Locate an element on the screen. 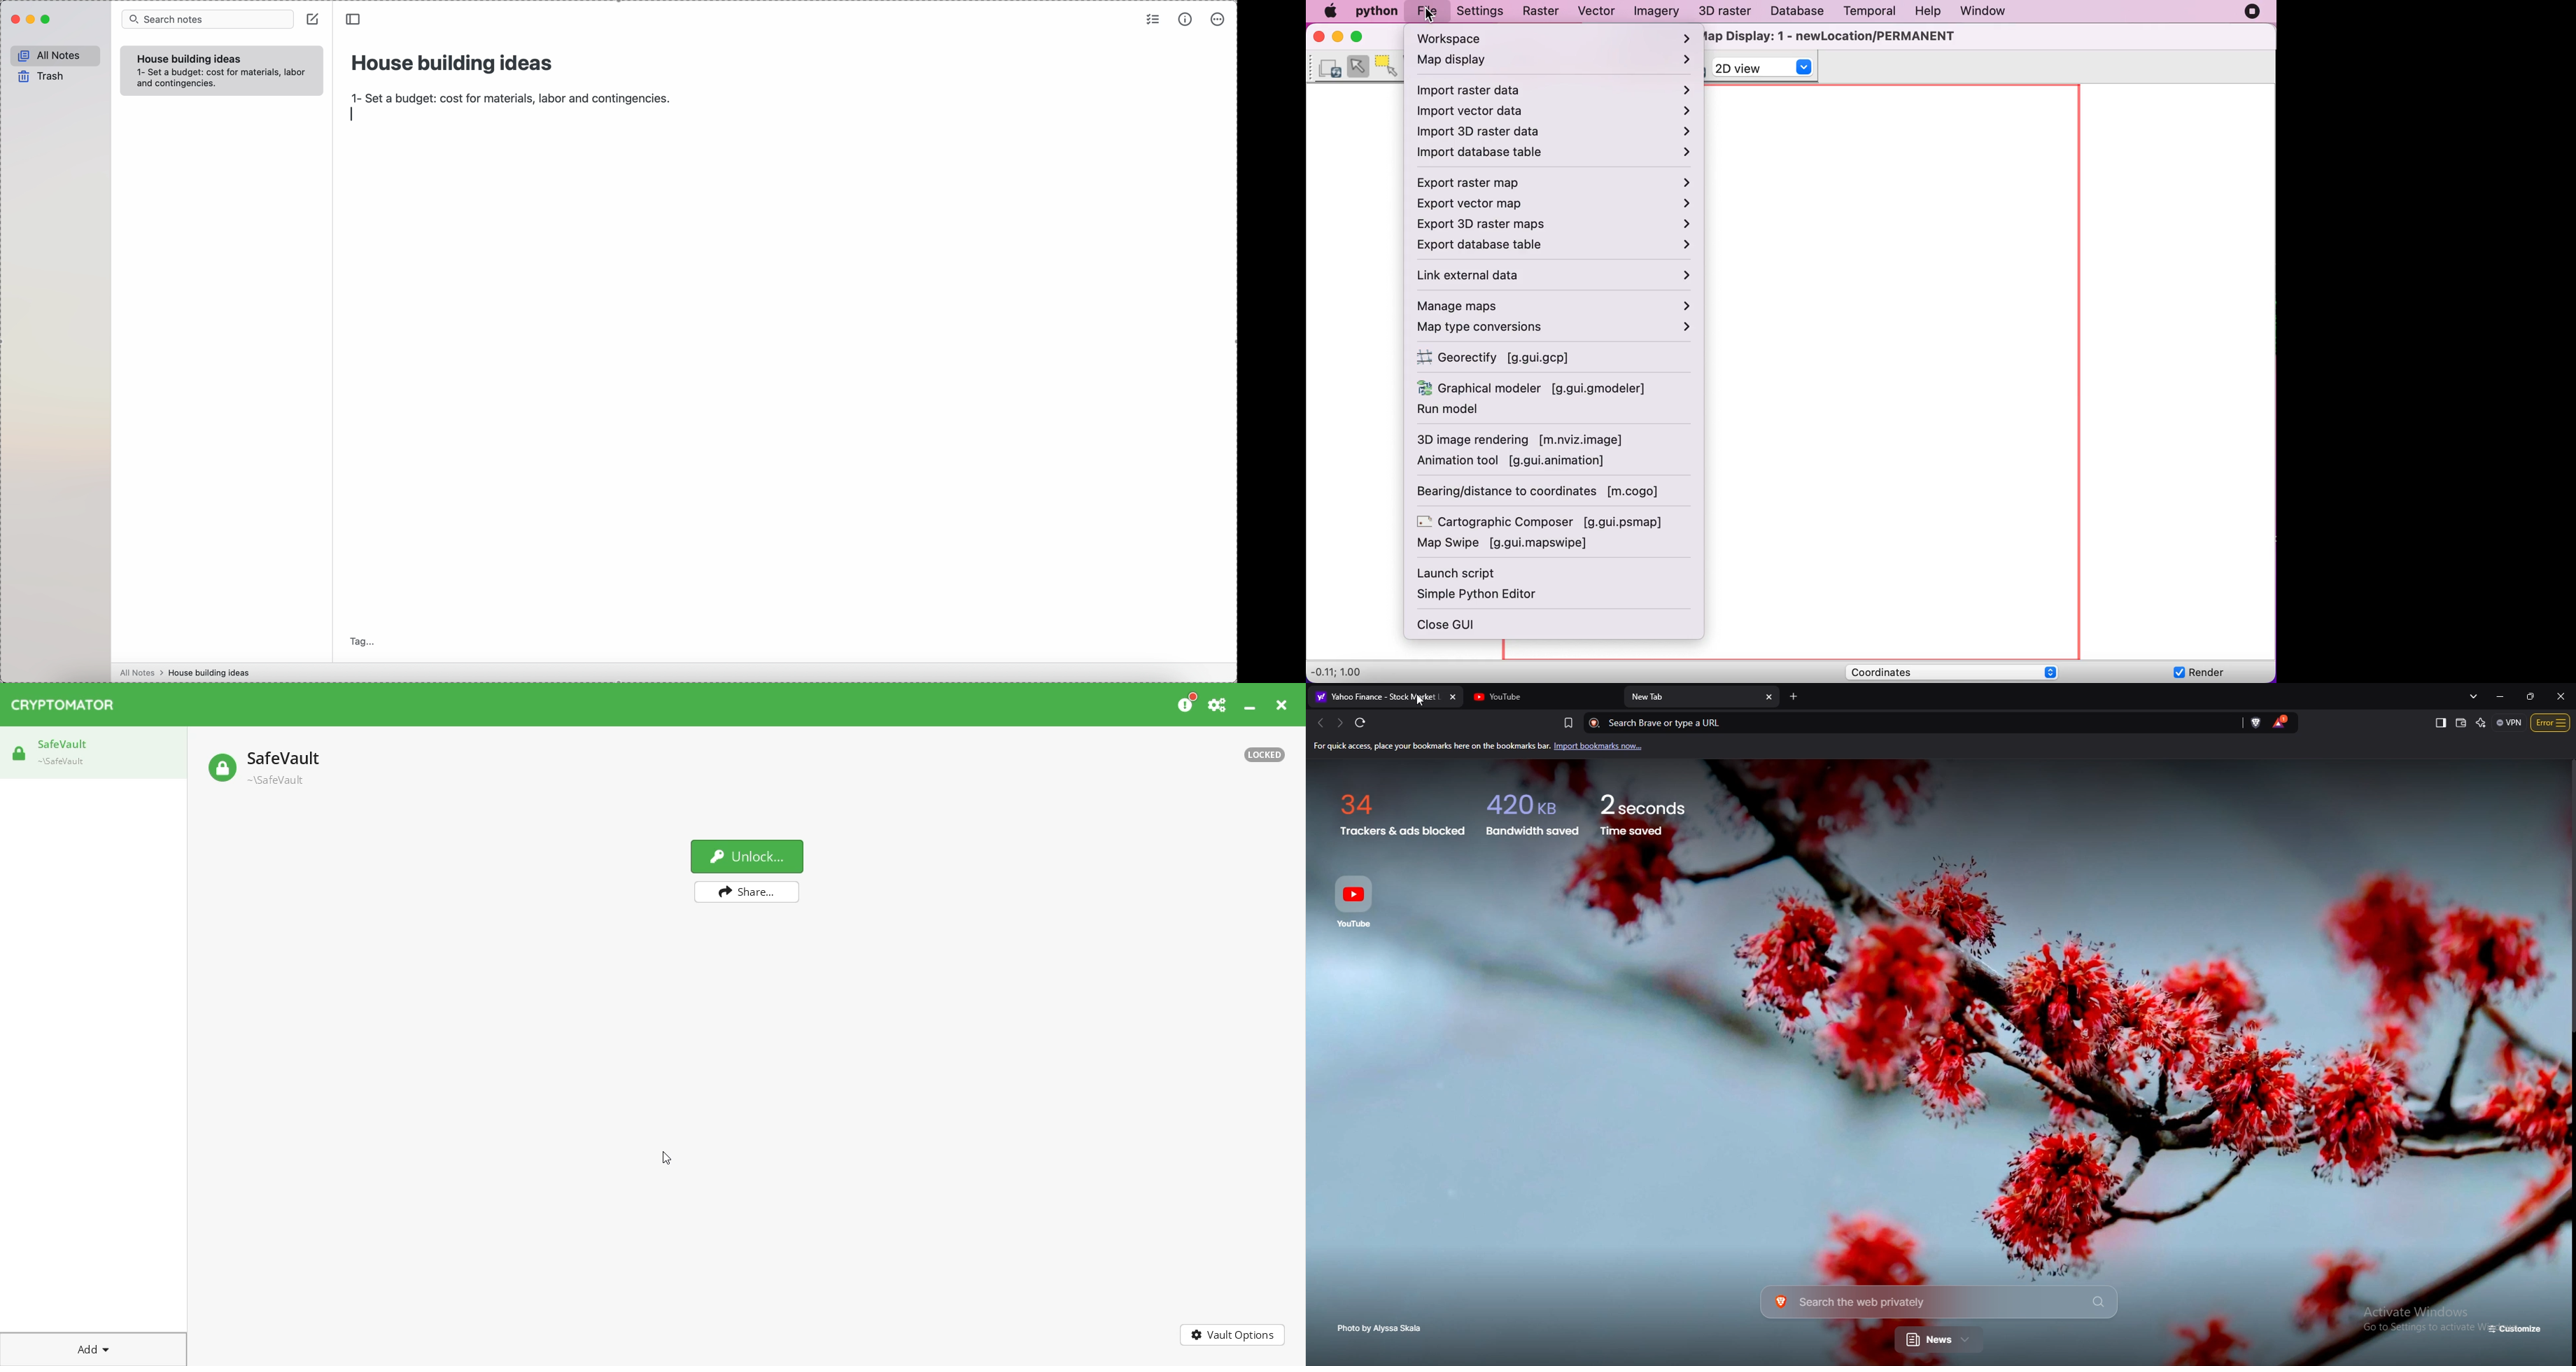  georectify is located at coordinates (1511, 357).